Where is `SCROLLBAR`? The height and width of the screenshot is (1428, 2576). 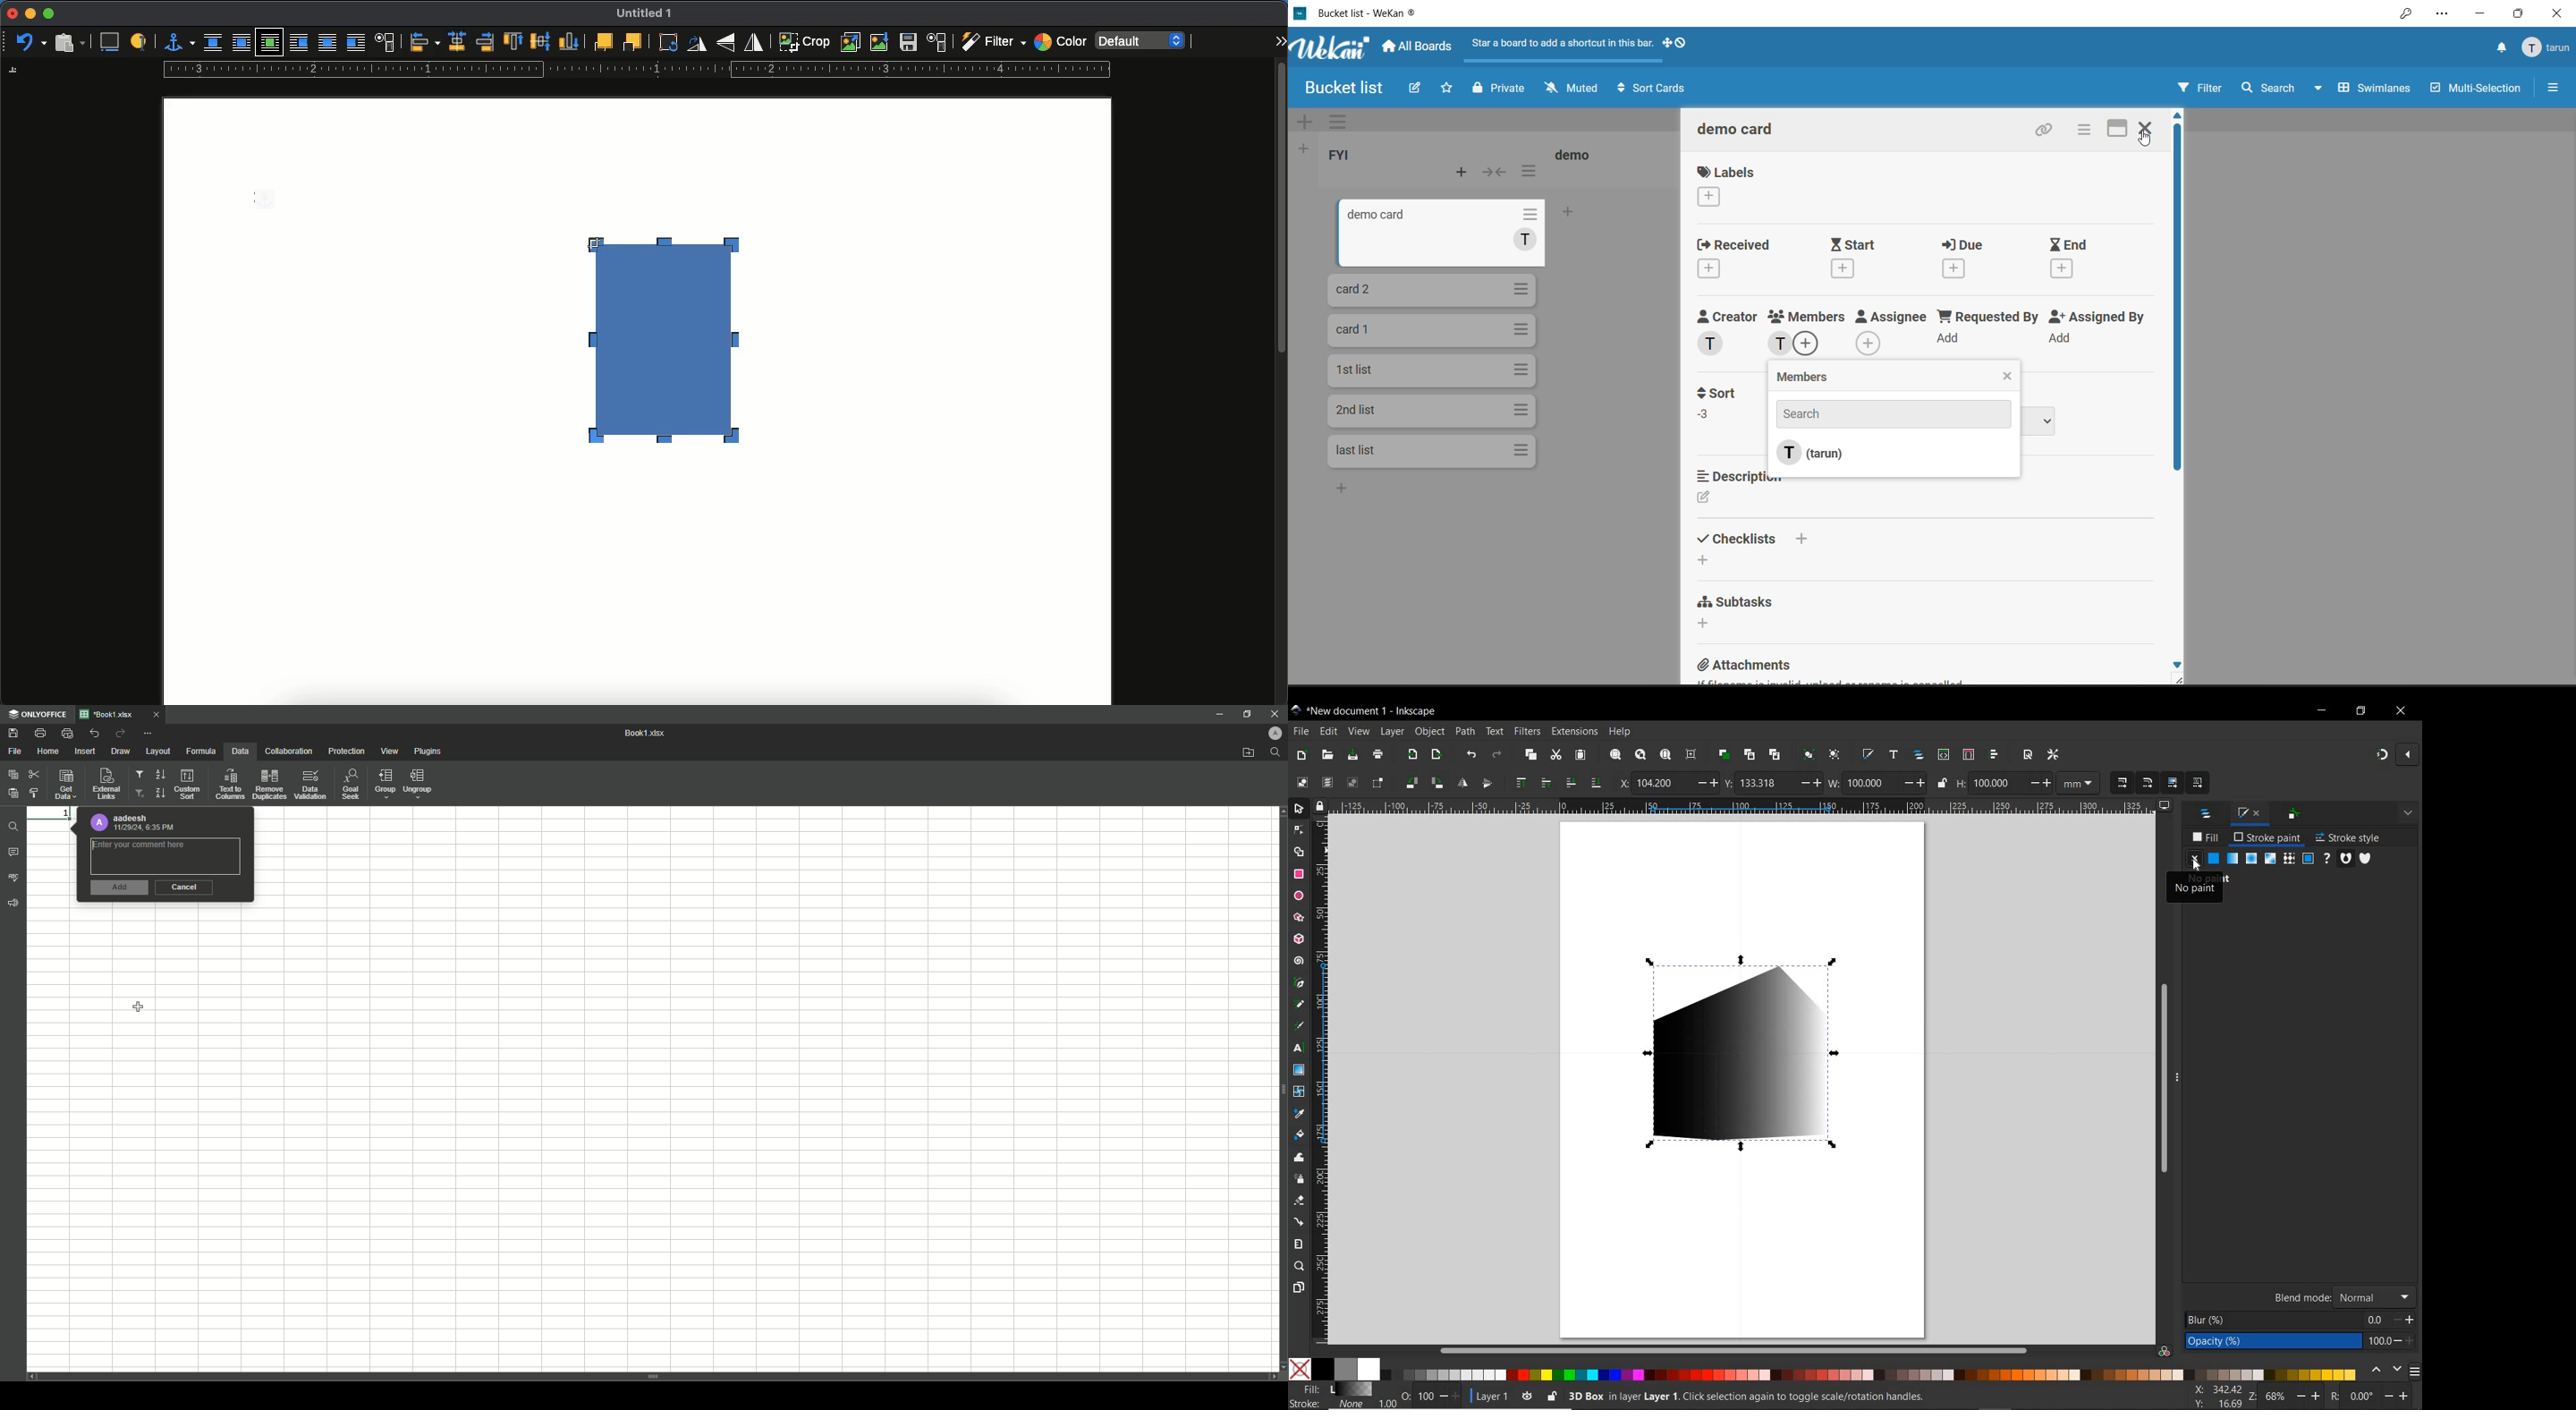 SCROLLBAR is located at coordinates (2161, 1079).